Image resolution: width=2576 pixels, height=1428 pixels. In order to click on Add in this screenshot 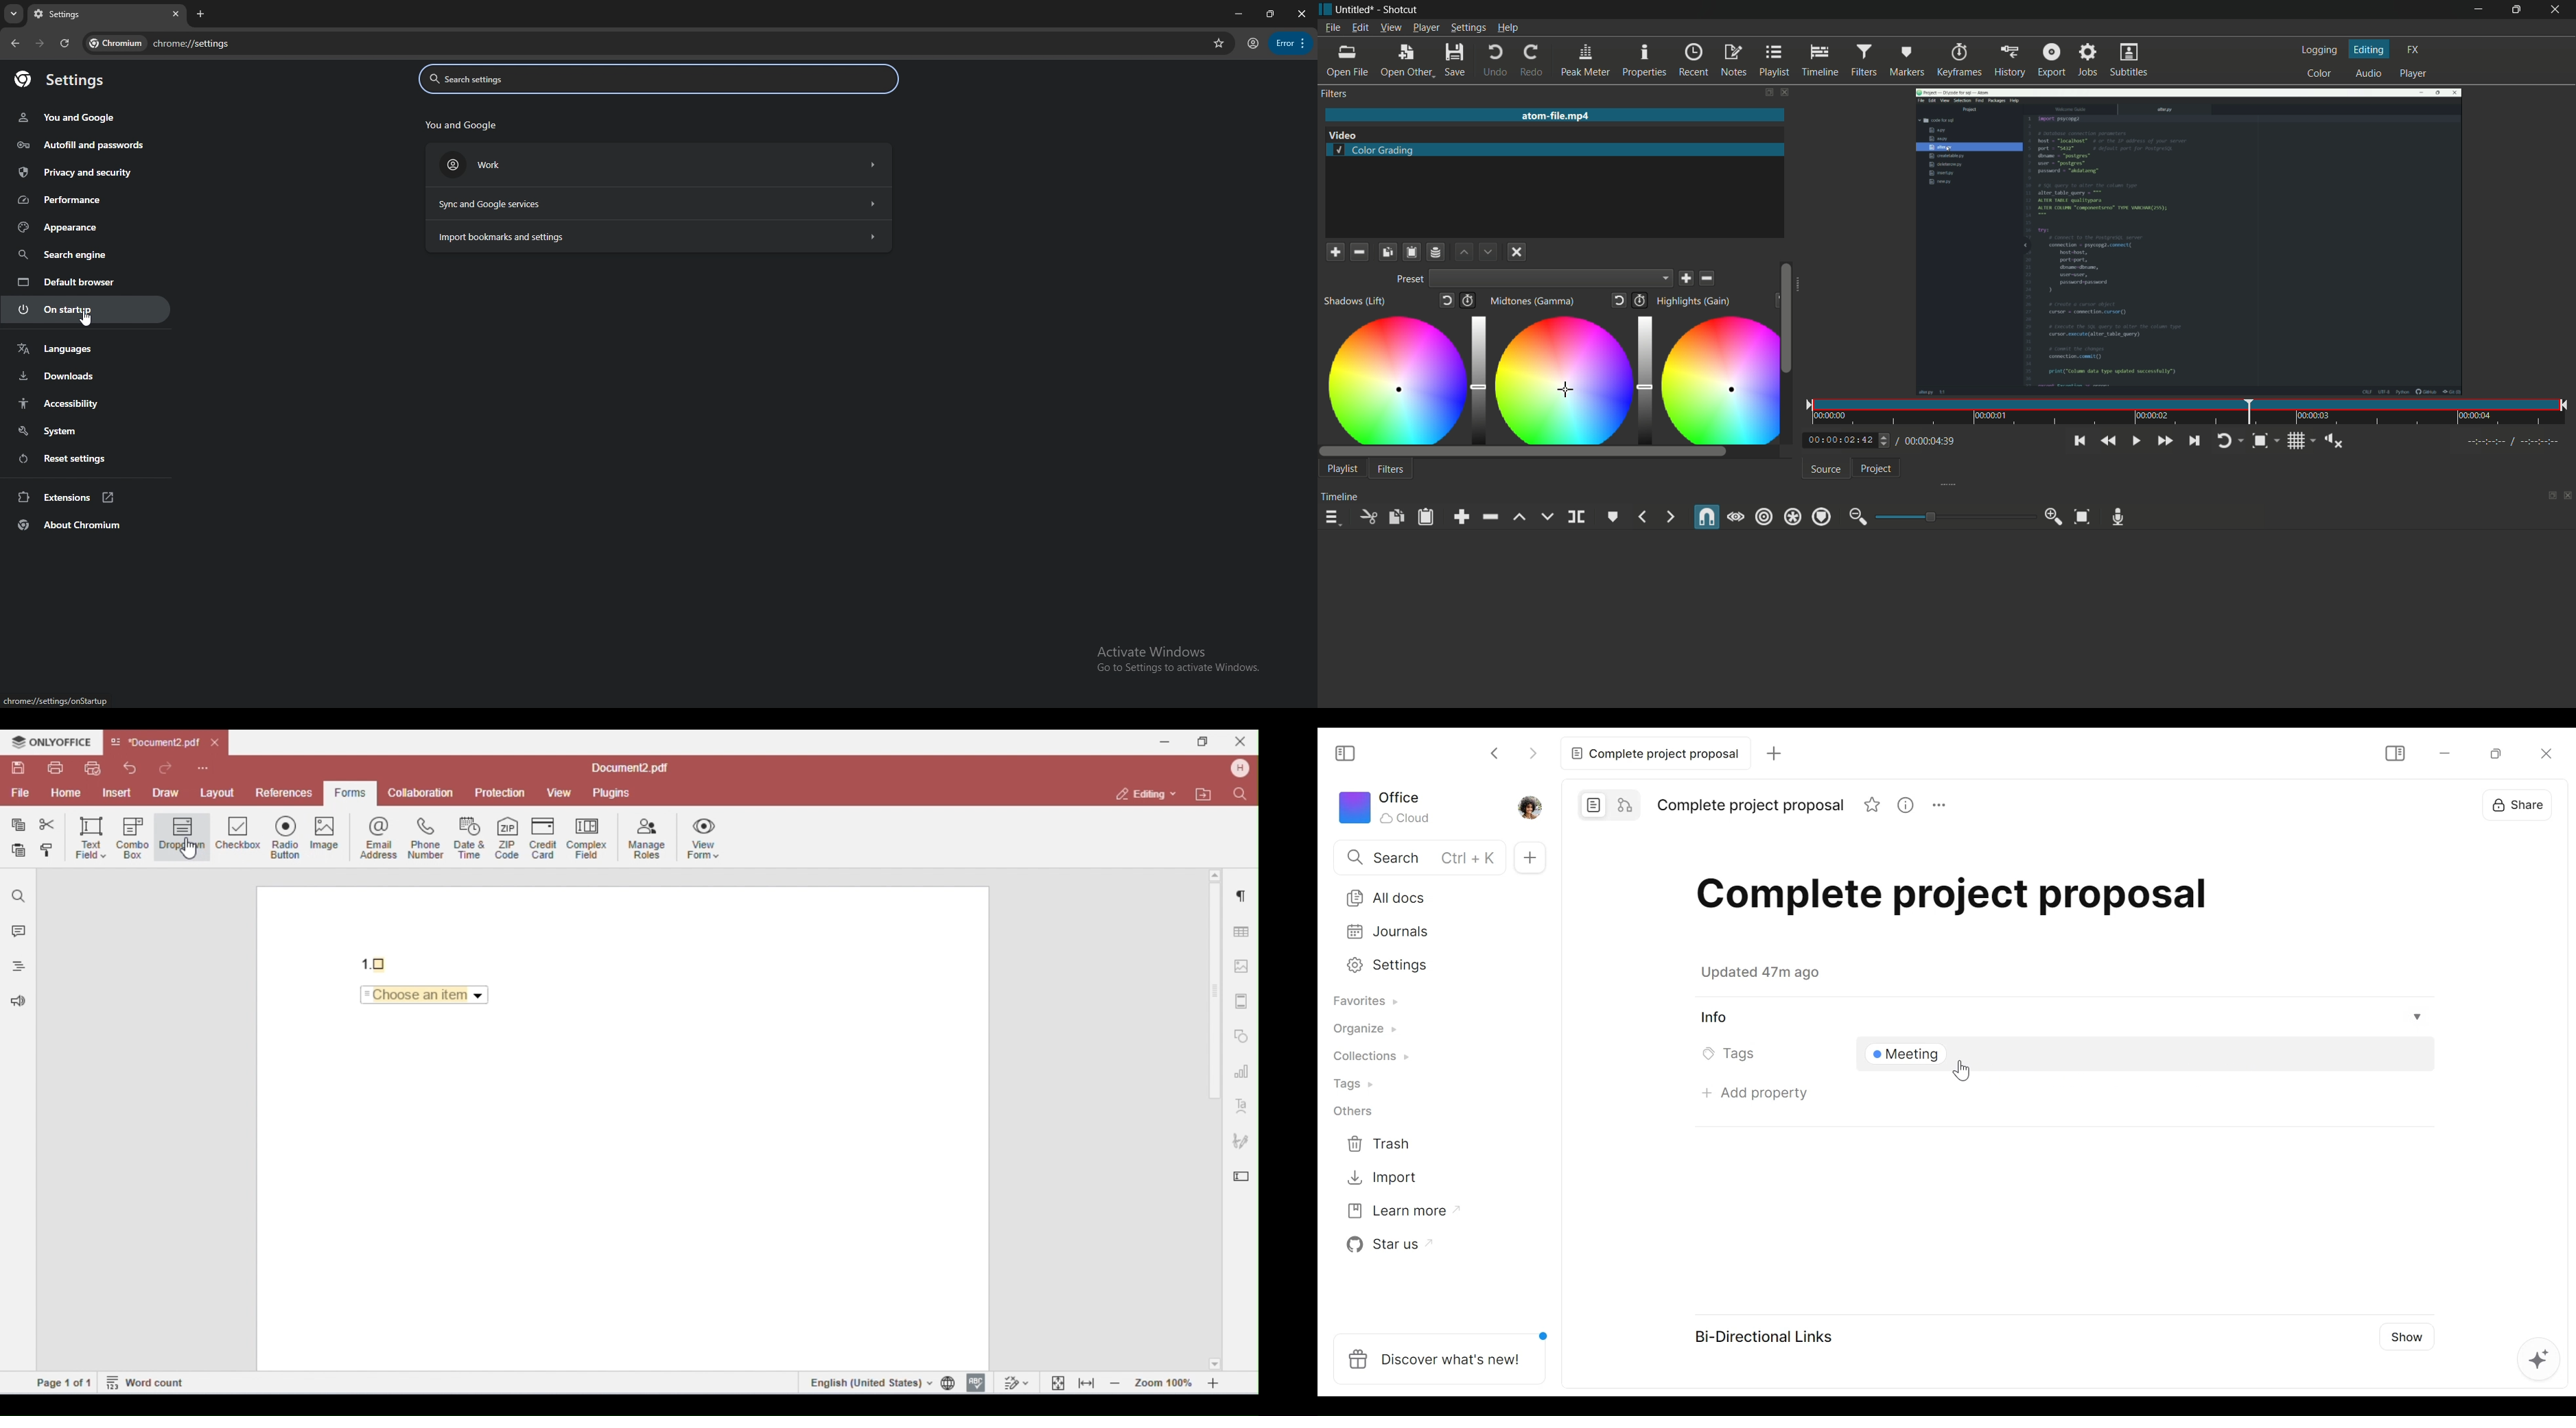, I will do `click(1771, 753)`.